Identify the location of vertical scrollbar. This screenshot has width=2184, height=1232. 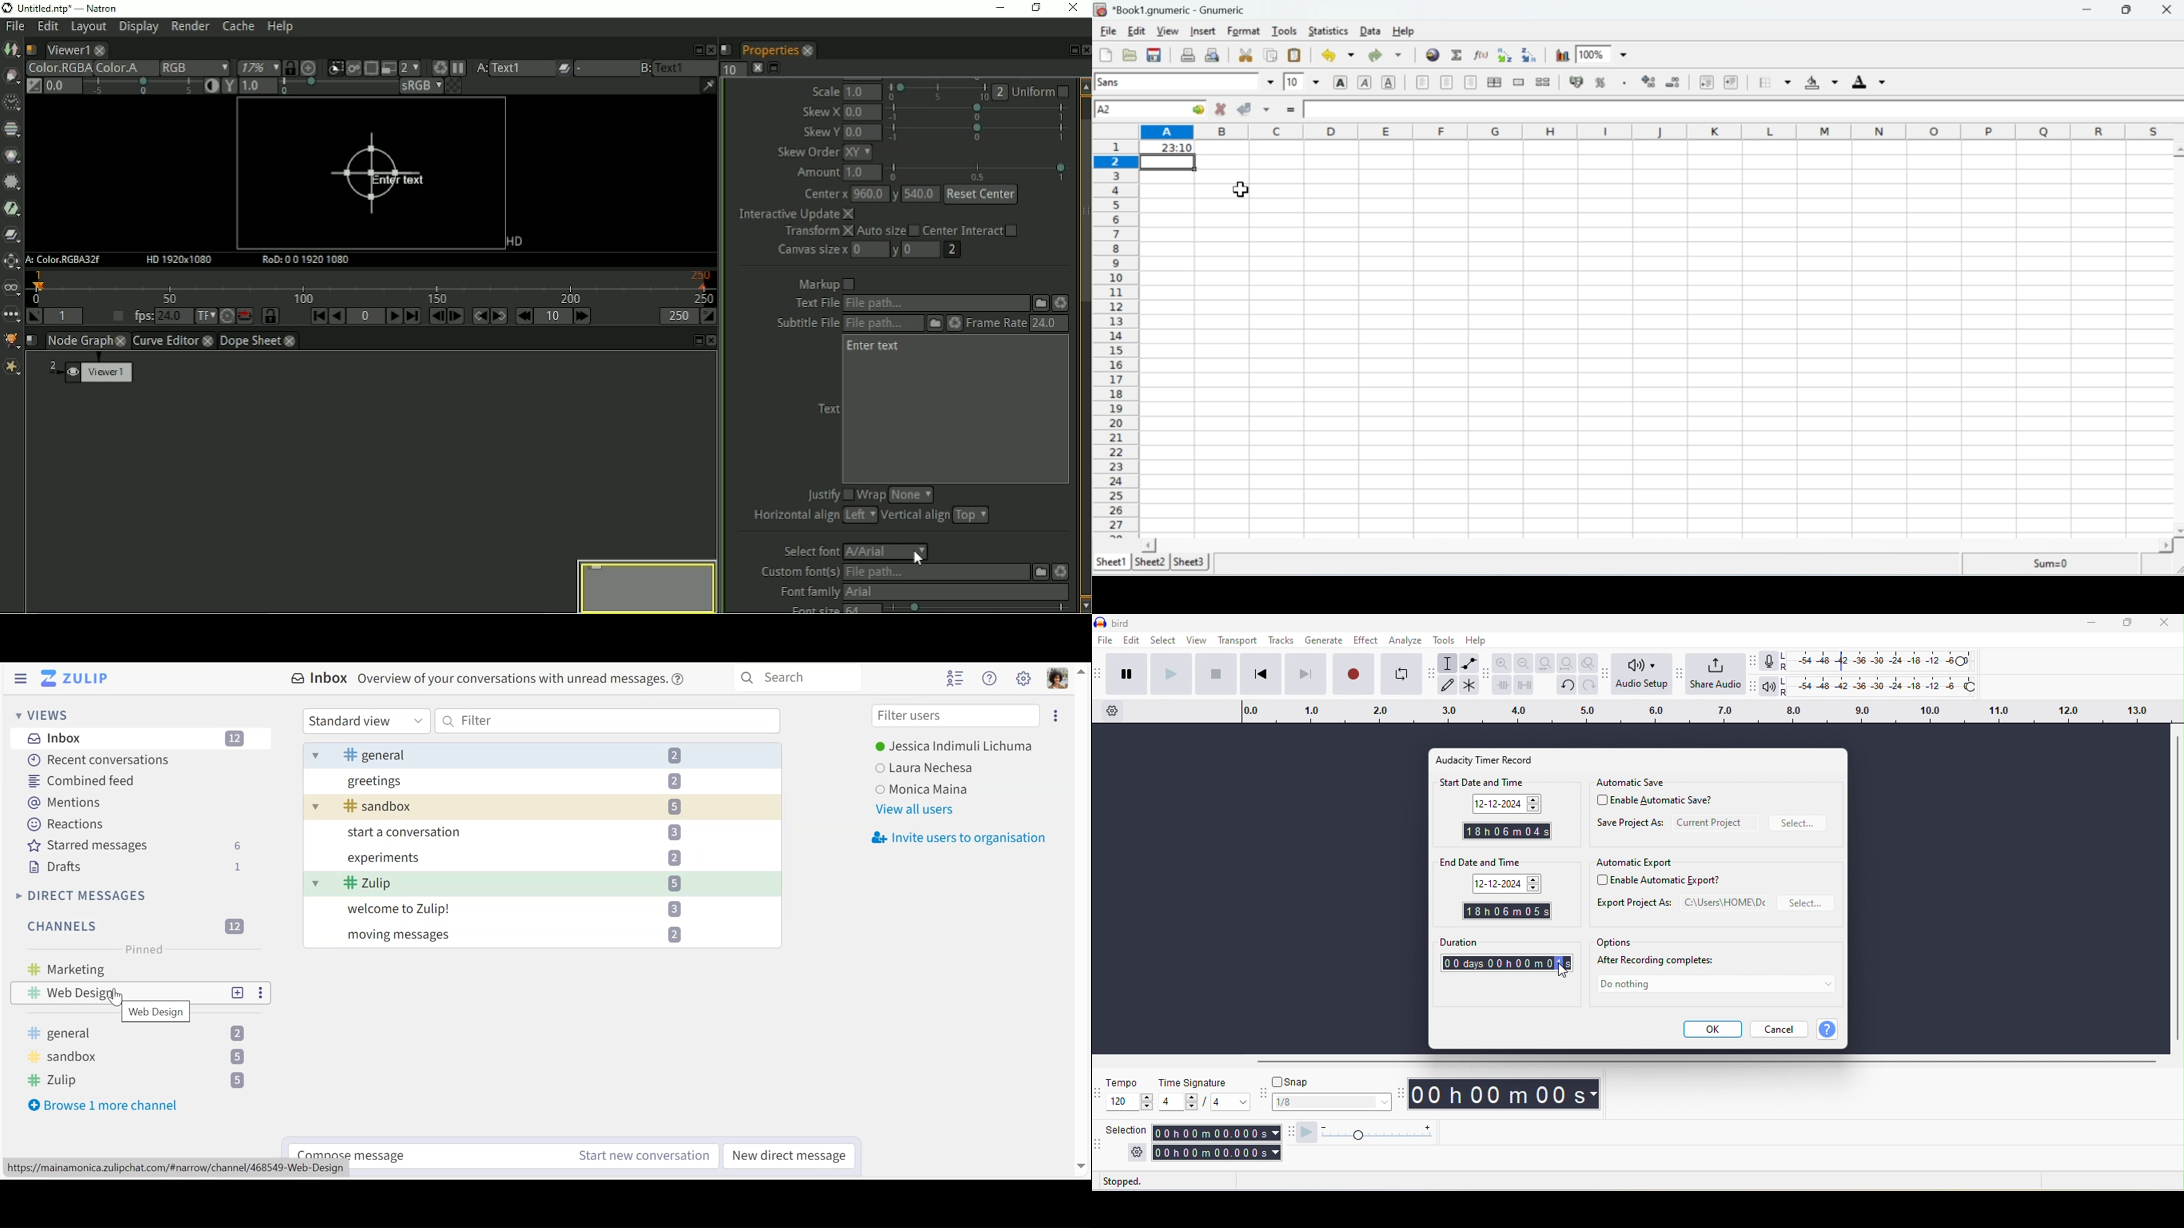
(1084, 920).